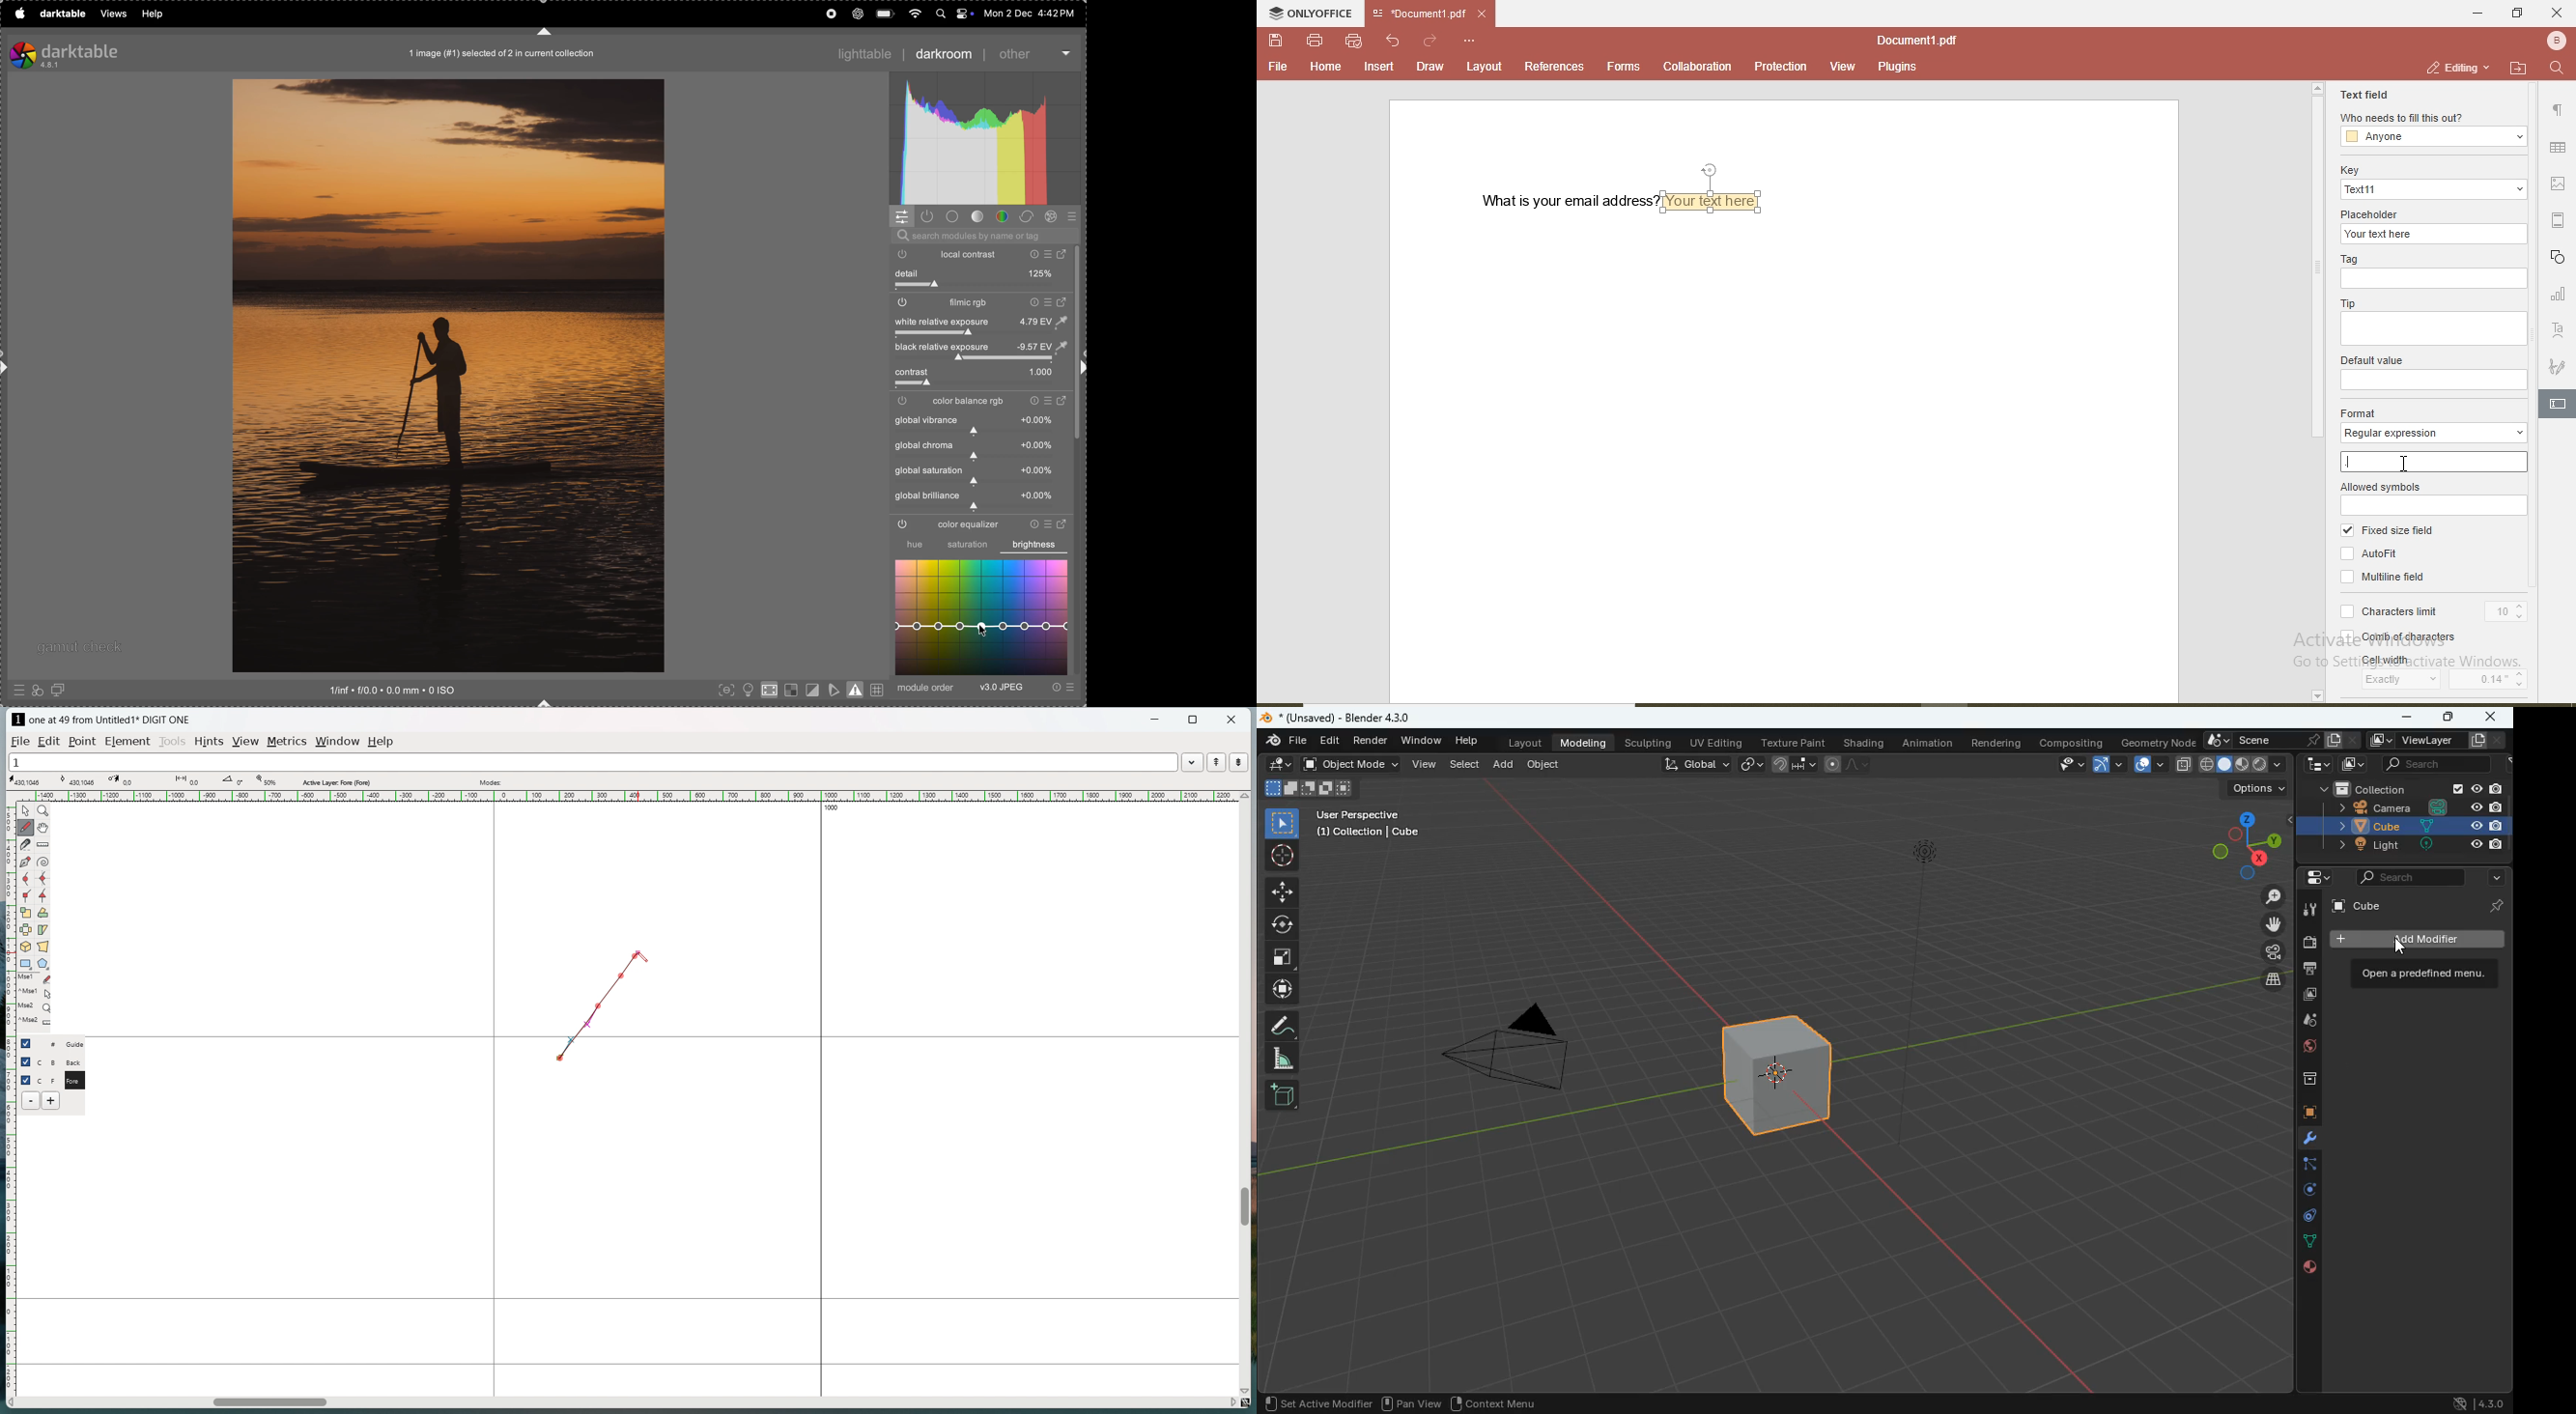  I want to click on minimise, so click(2472, 12).